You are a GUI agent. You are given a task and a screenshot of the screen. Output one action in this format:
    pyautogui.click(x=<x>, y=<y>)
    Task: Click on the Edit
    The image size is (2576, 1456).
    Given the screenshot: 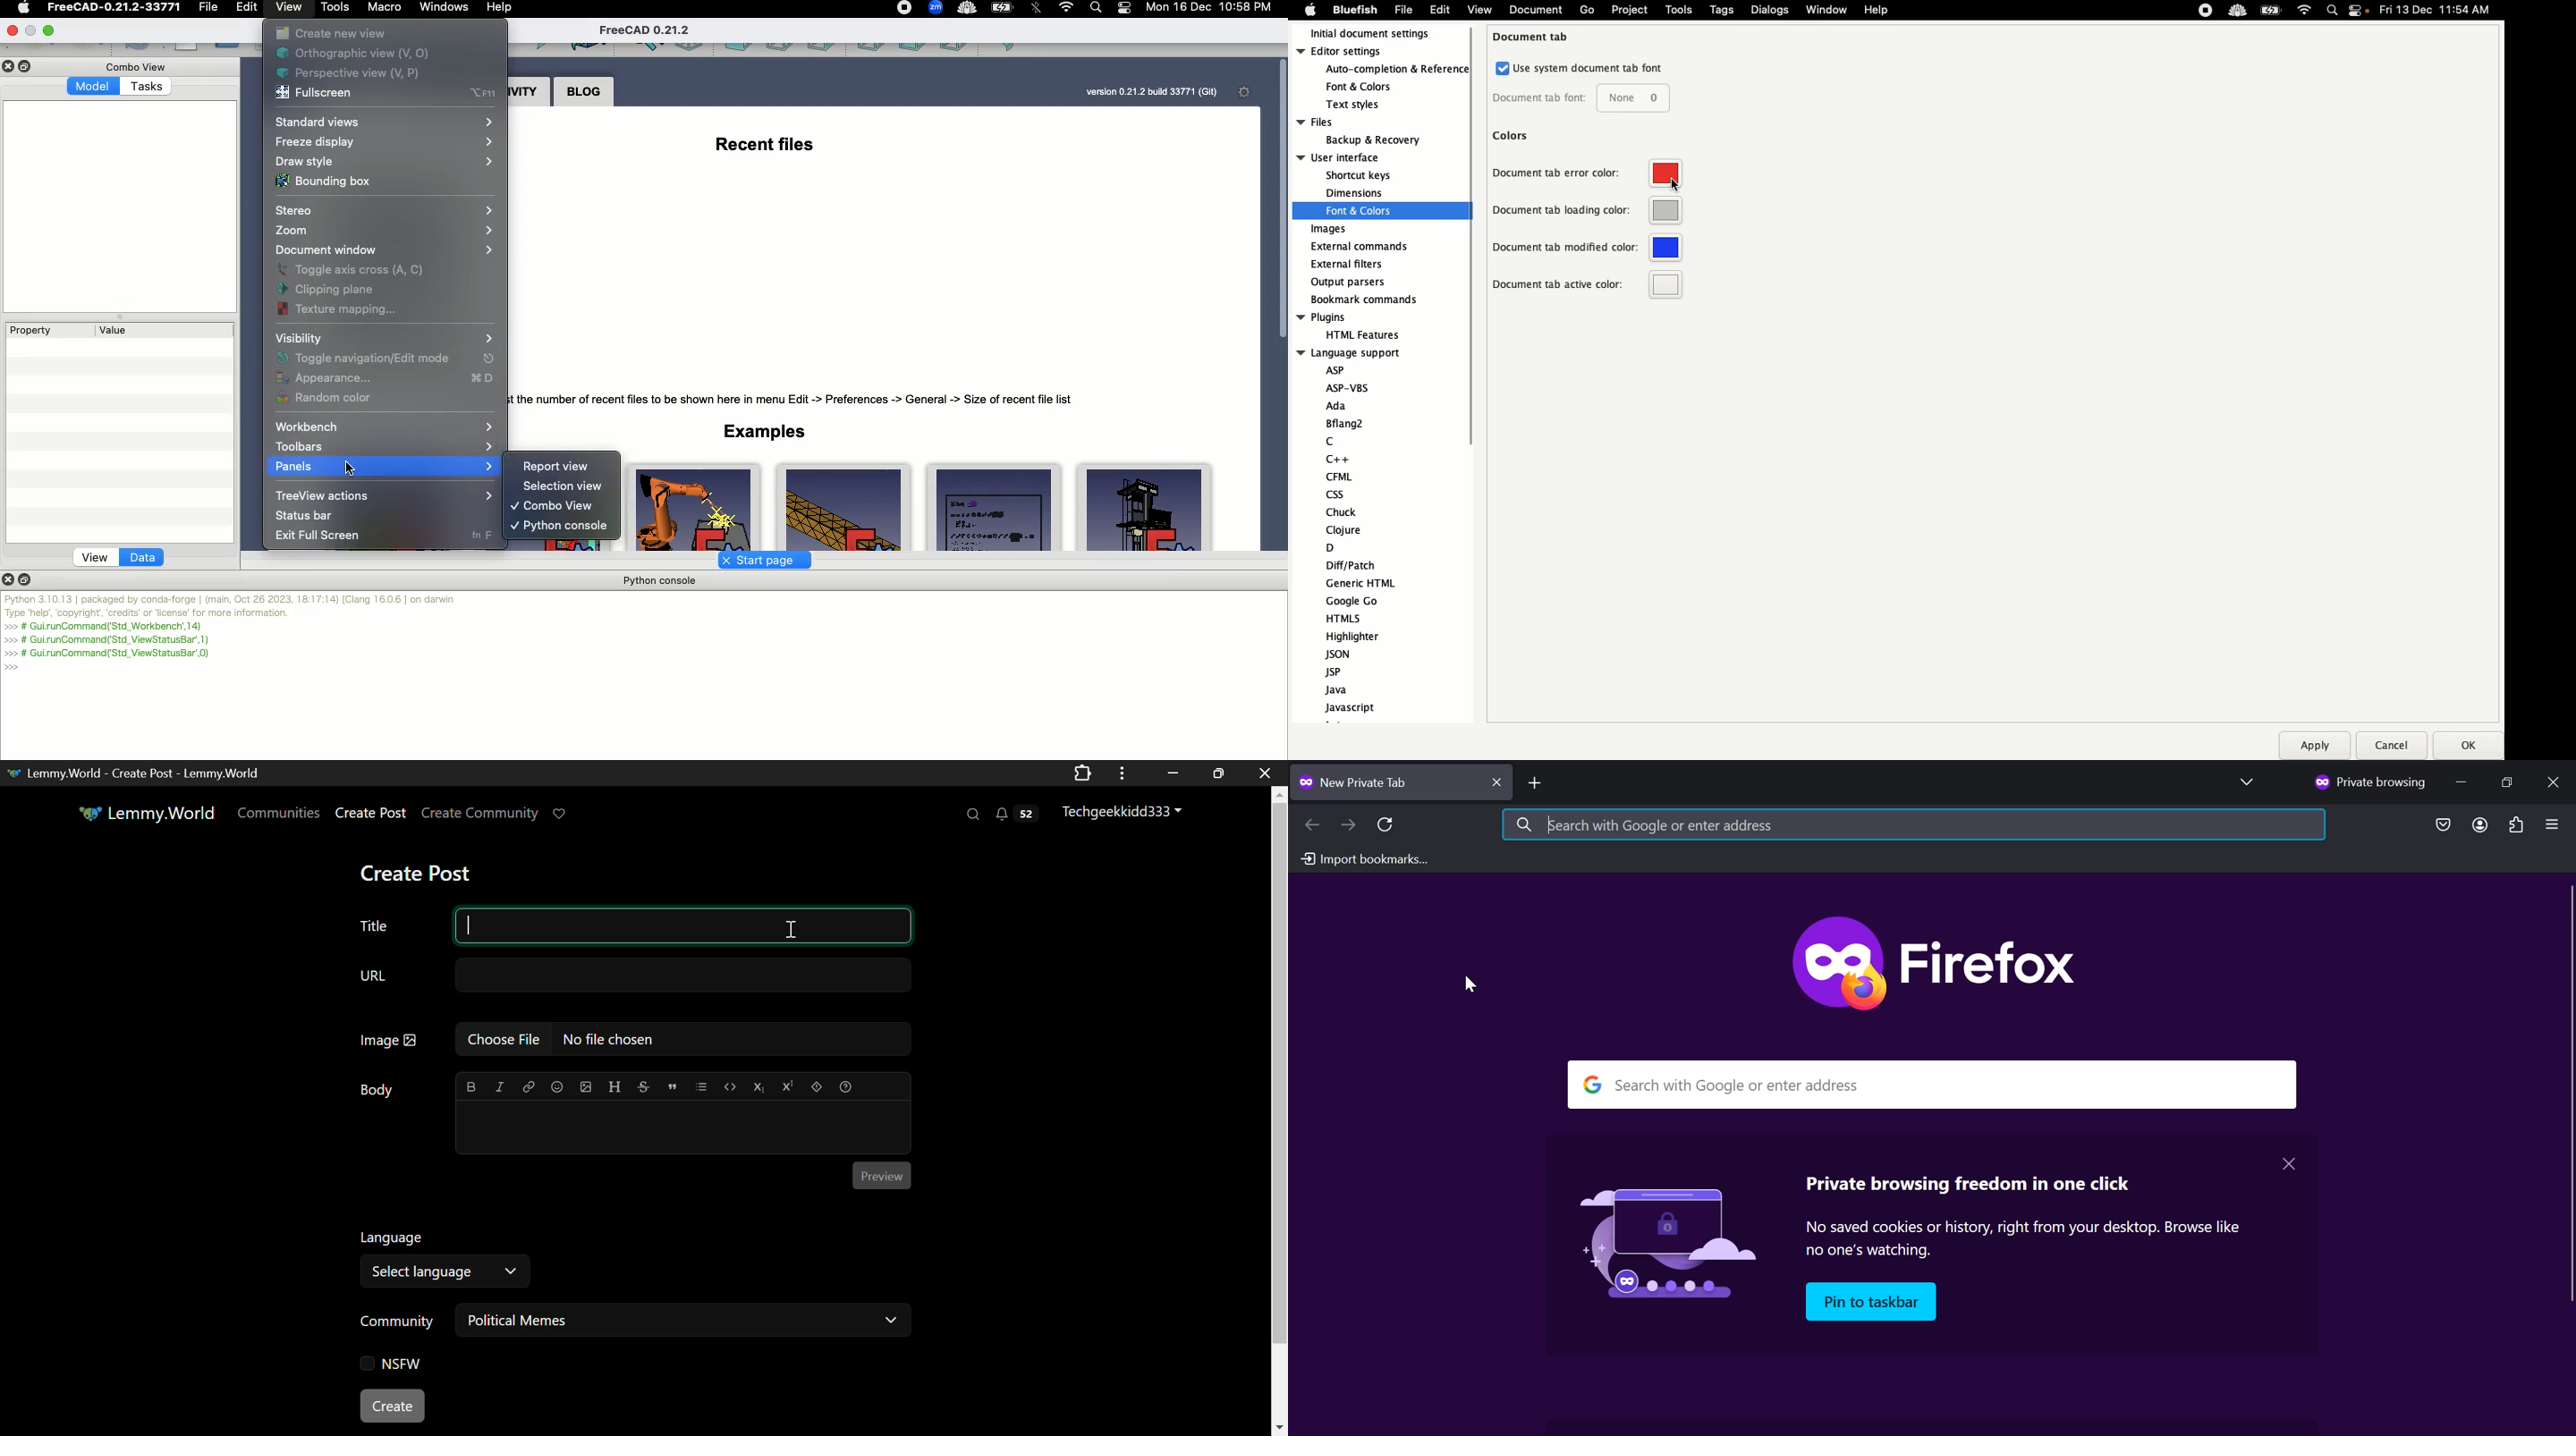 What is the action you would take?
    pyautogui.click(x=1440, y=9)
    